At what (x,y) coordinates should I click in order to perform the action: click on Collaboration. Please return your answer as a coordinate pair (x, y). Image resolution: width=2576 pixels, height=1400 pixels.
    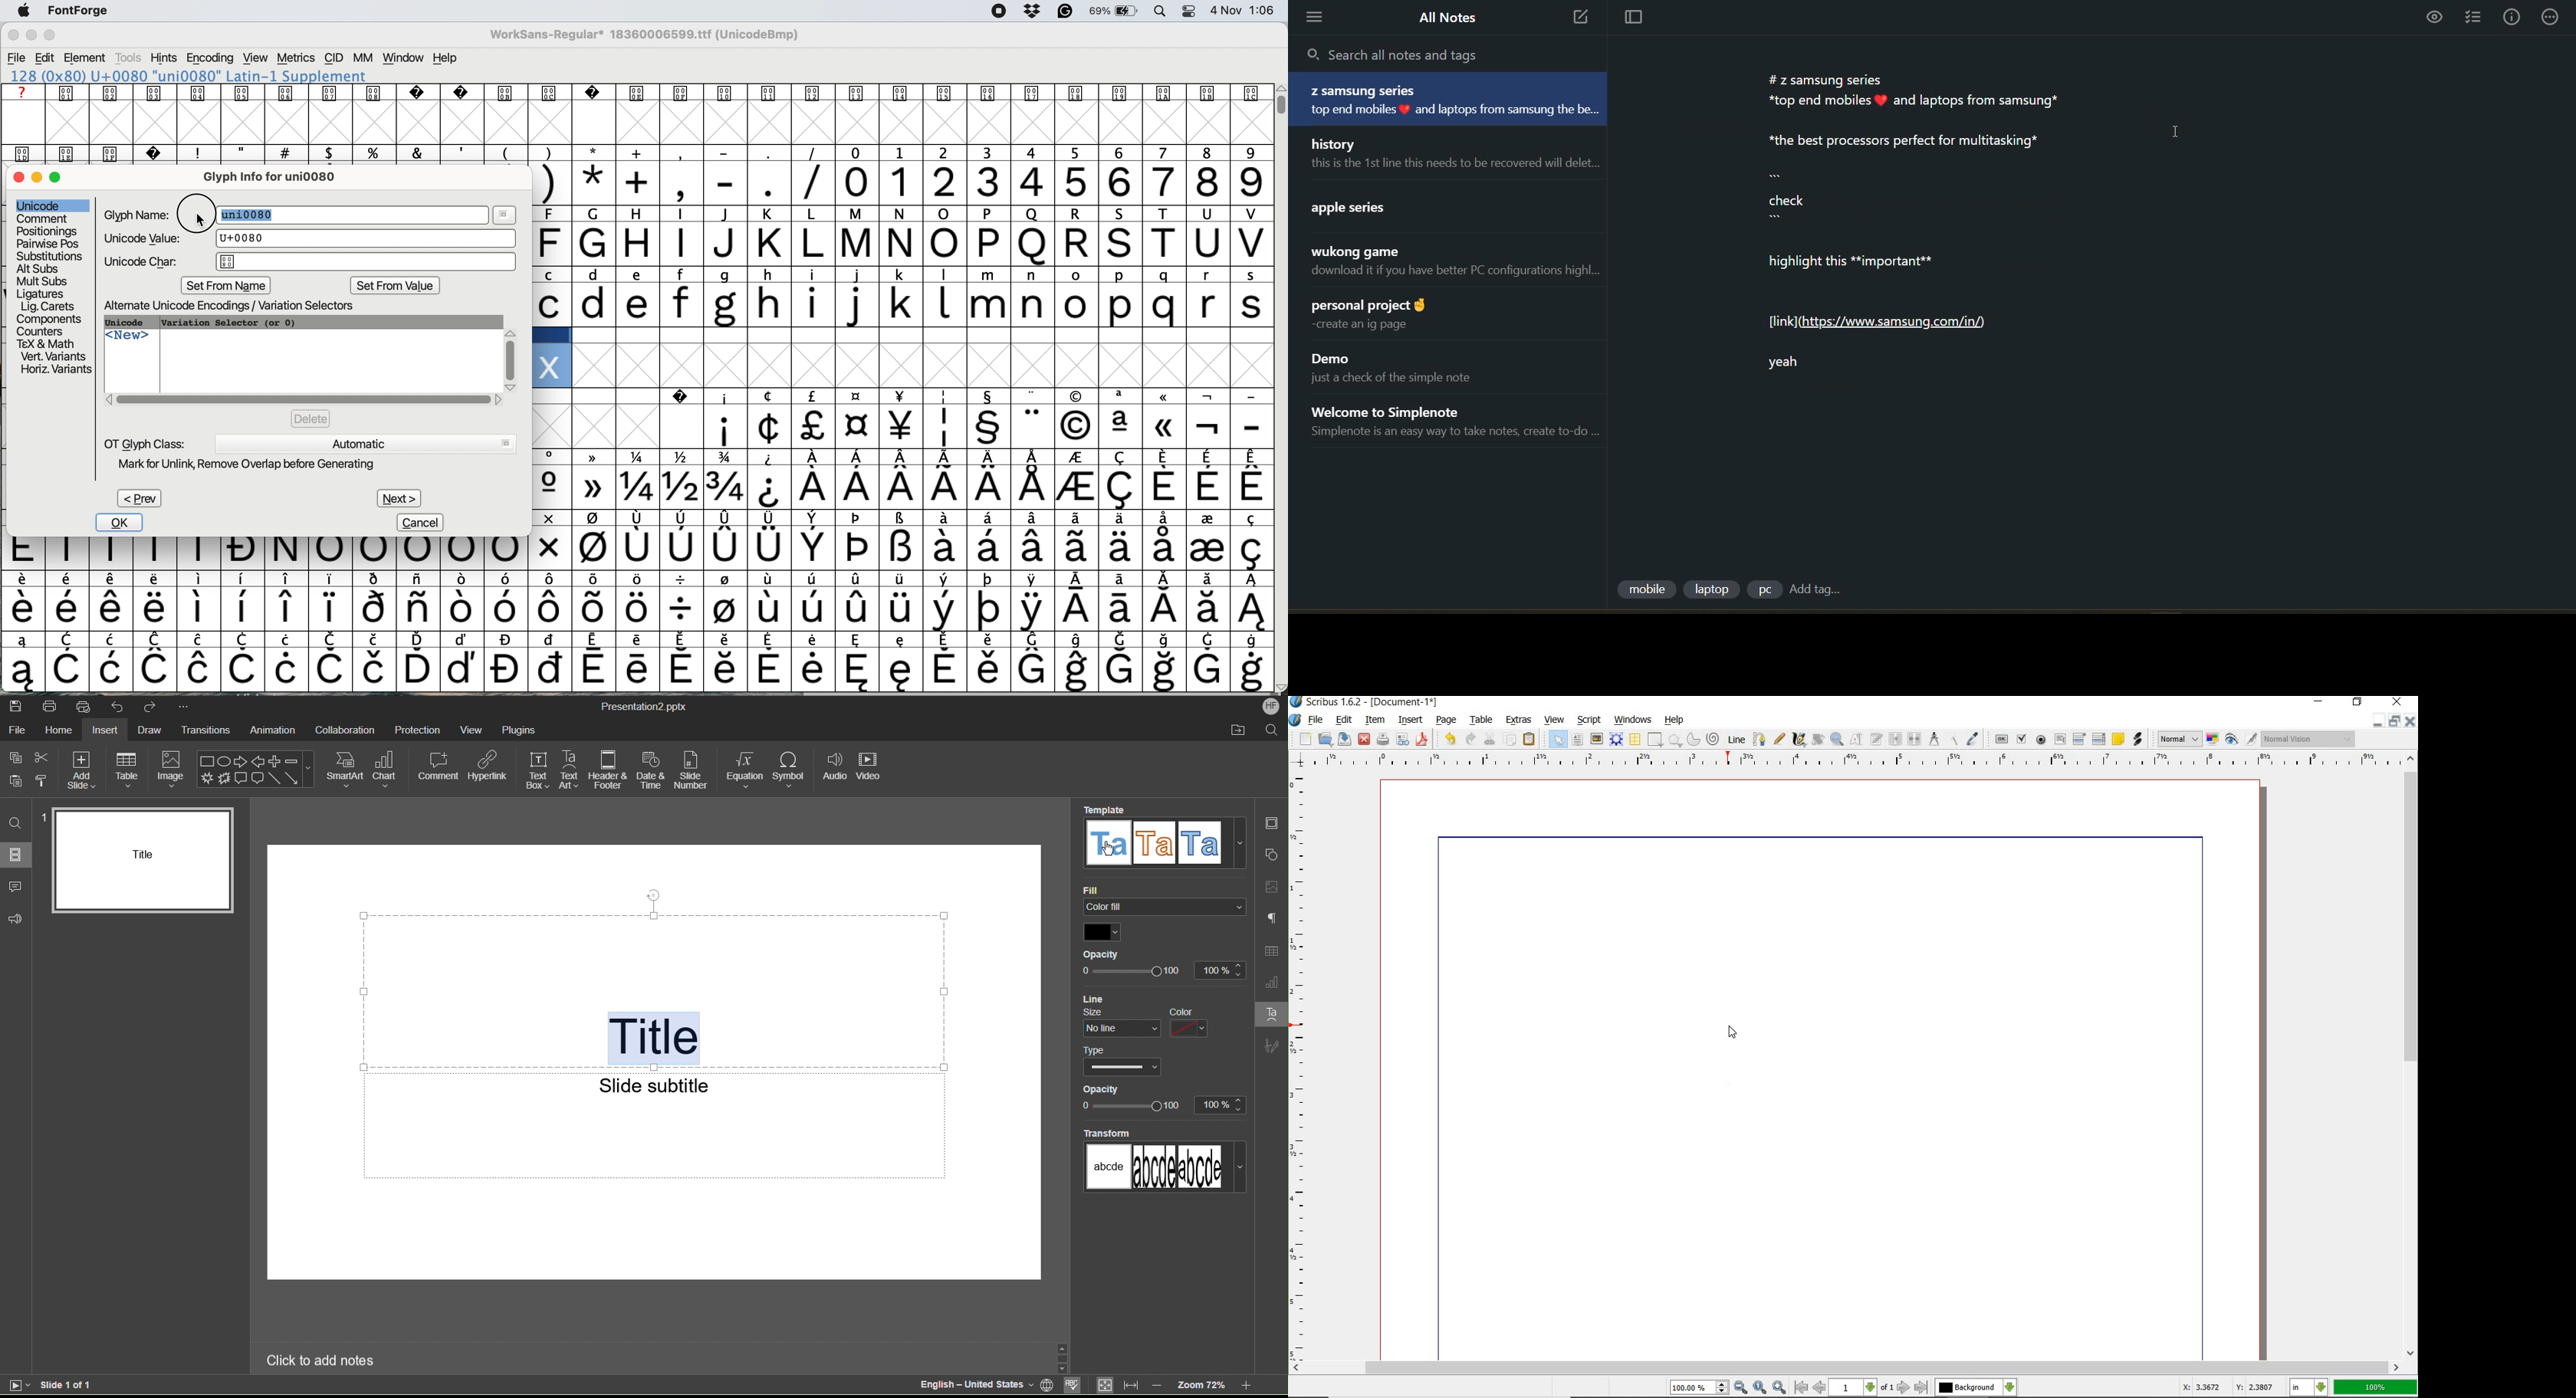
    Looking at the image, I should click on (345, 730).